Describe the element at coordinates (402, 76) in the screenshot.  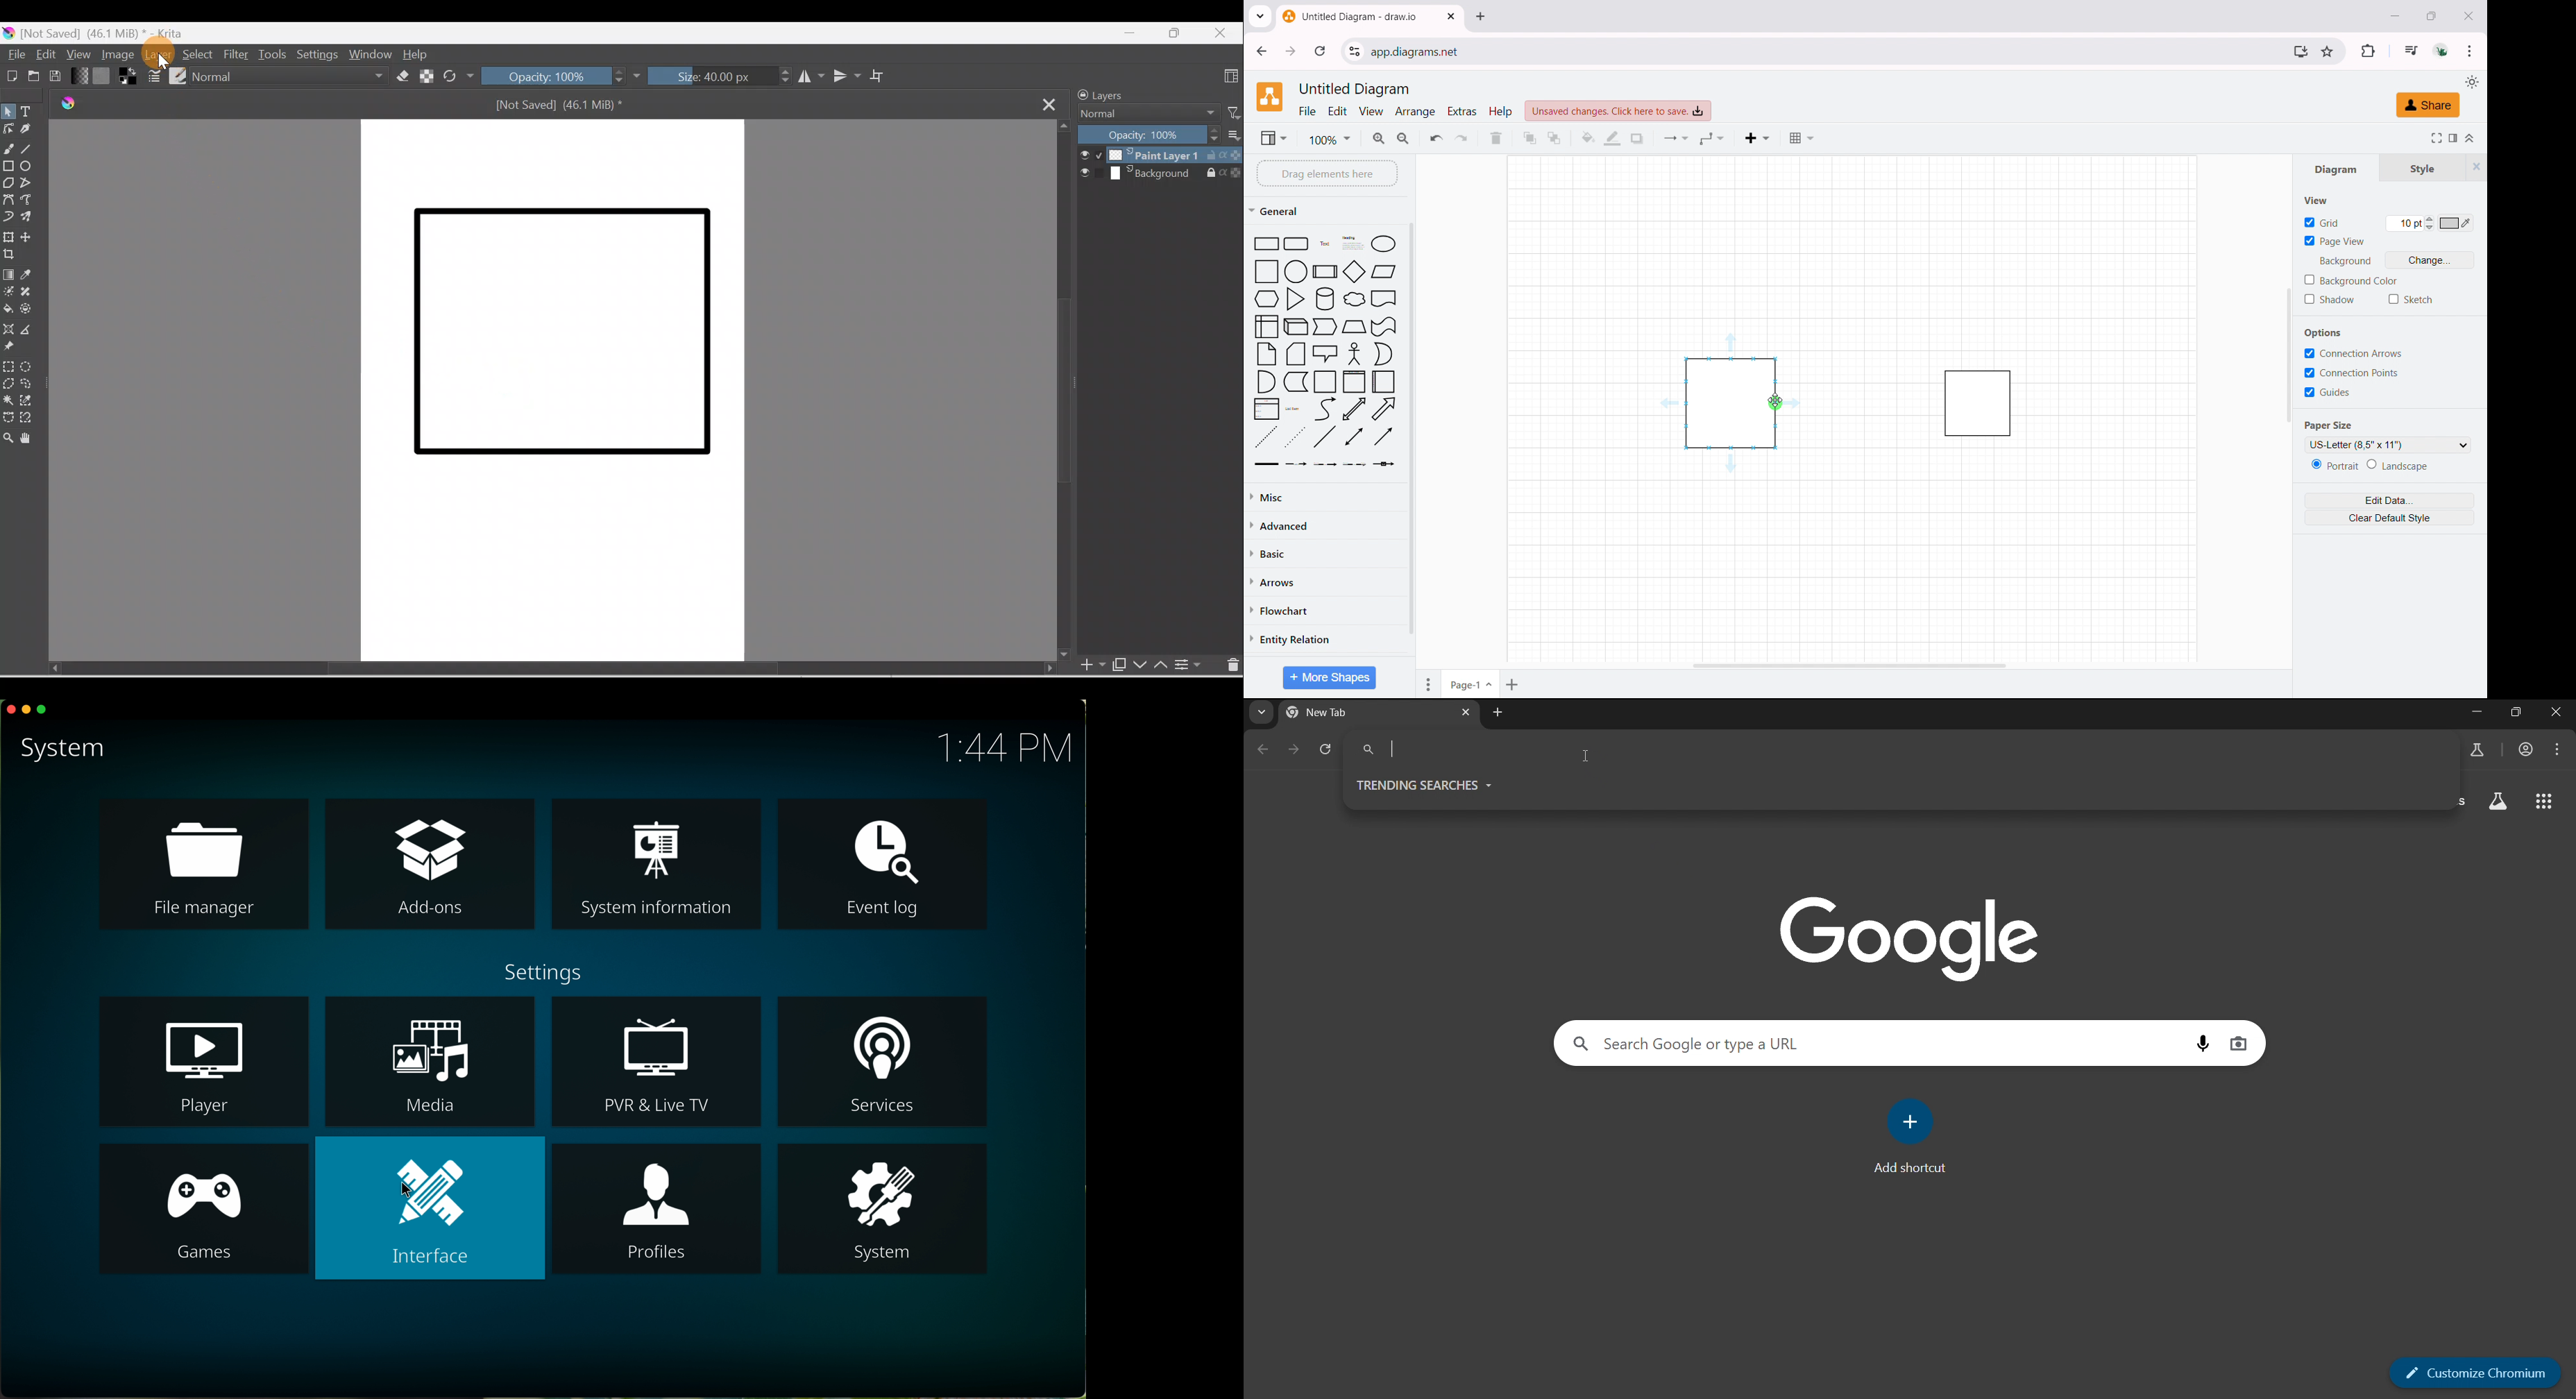
I see `Set eraser mode` at that location.